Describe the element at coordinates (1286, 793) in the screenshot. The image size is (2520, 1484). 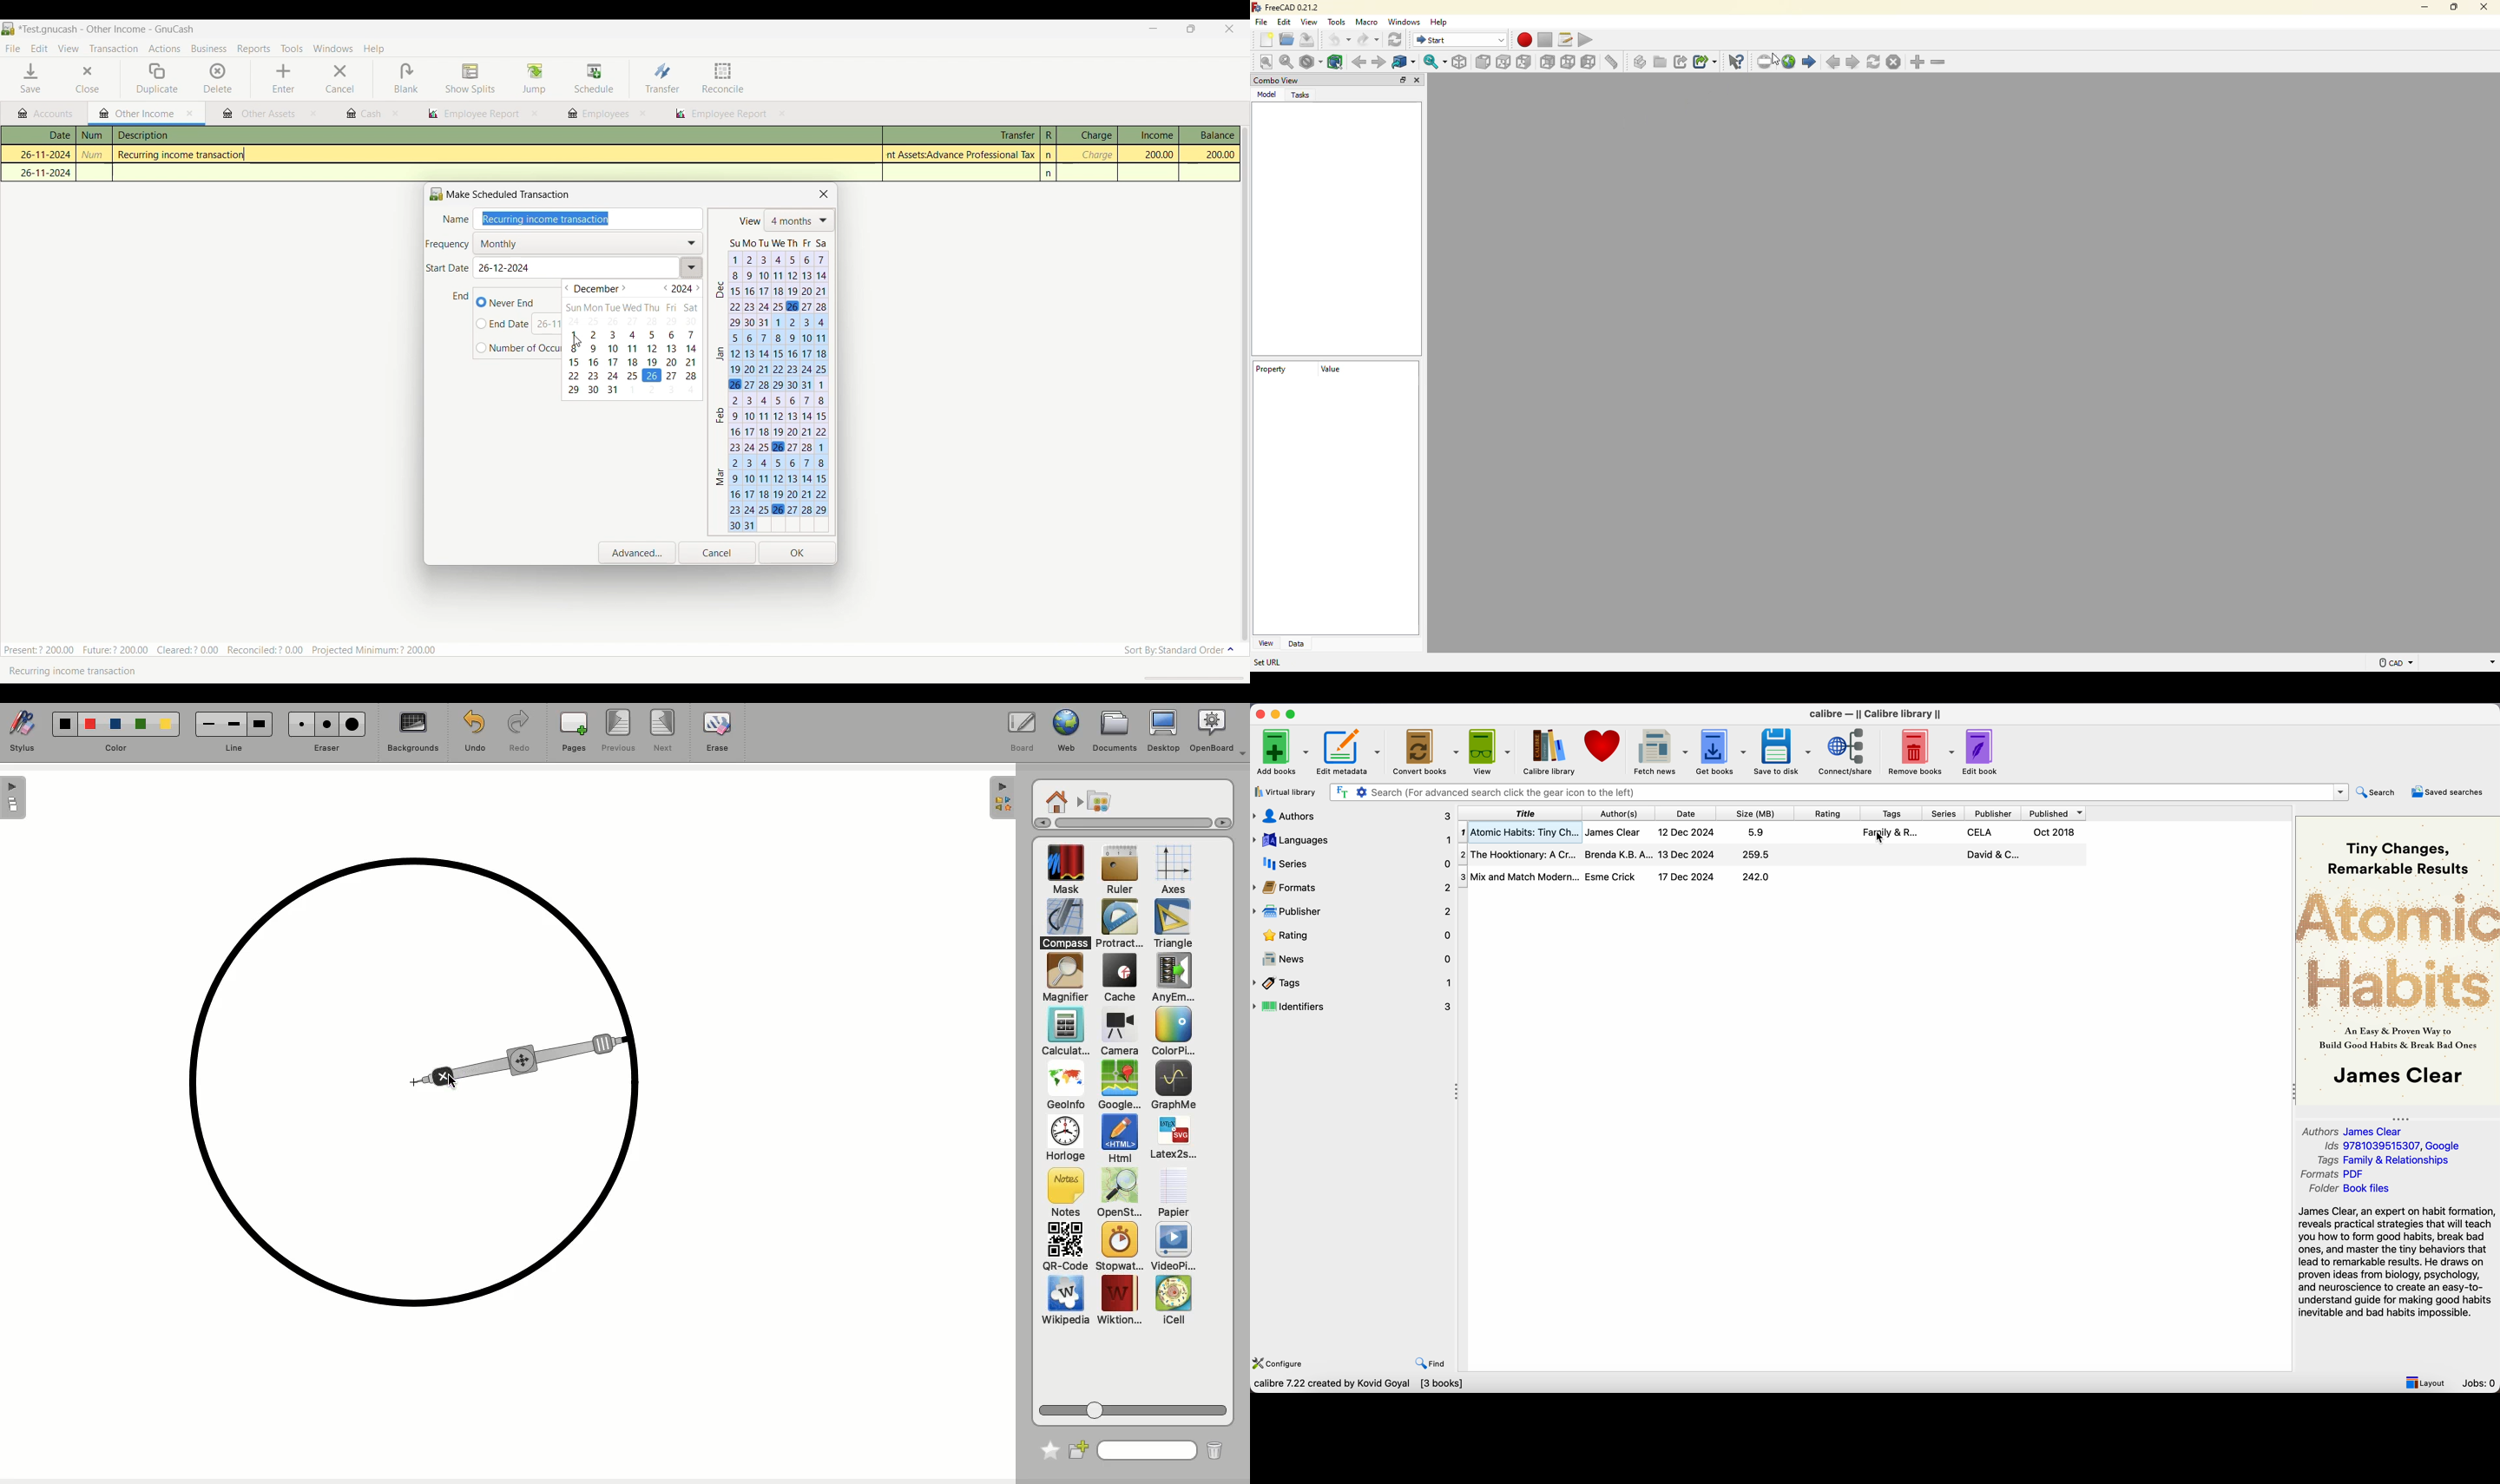
I see `virtual library` at that location.